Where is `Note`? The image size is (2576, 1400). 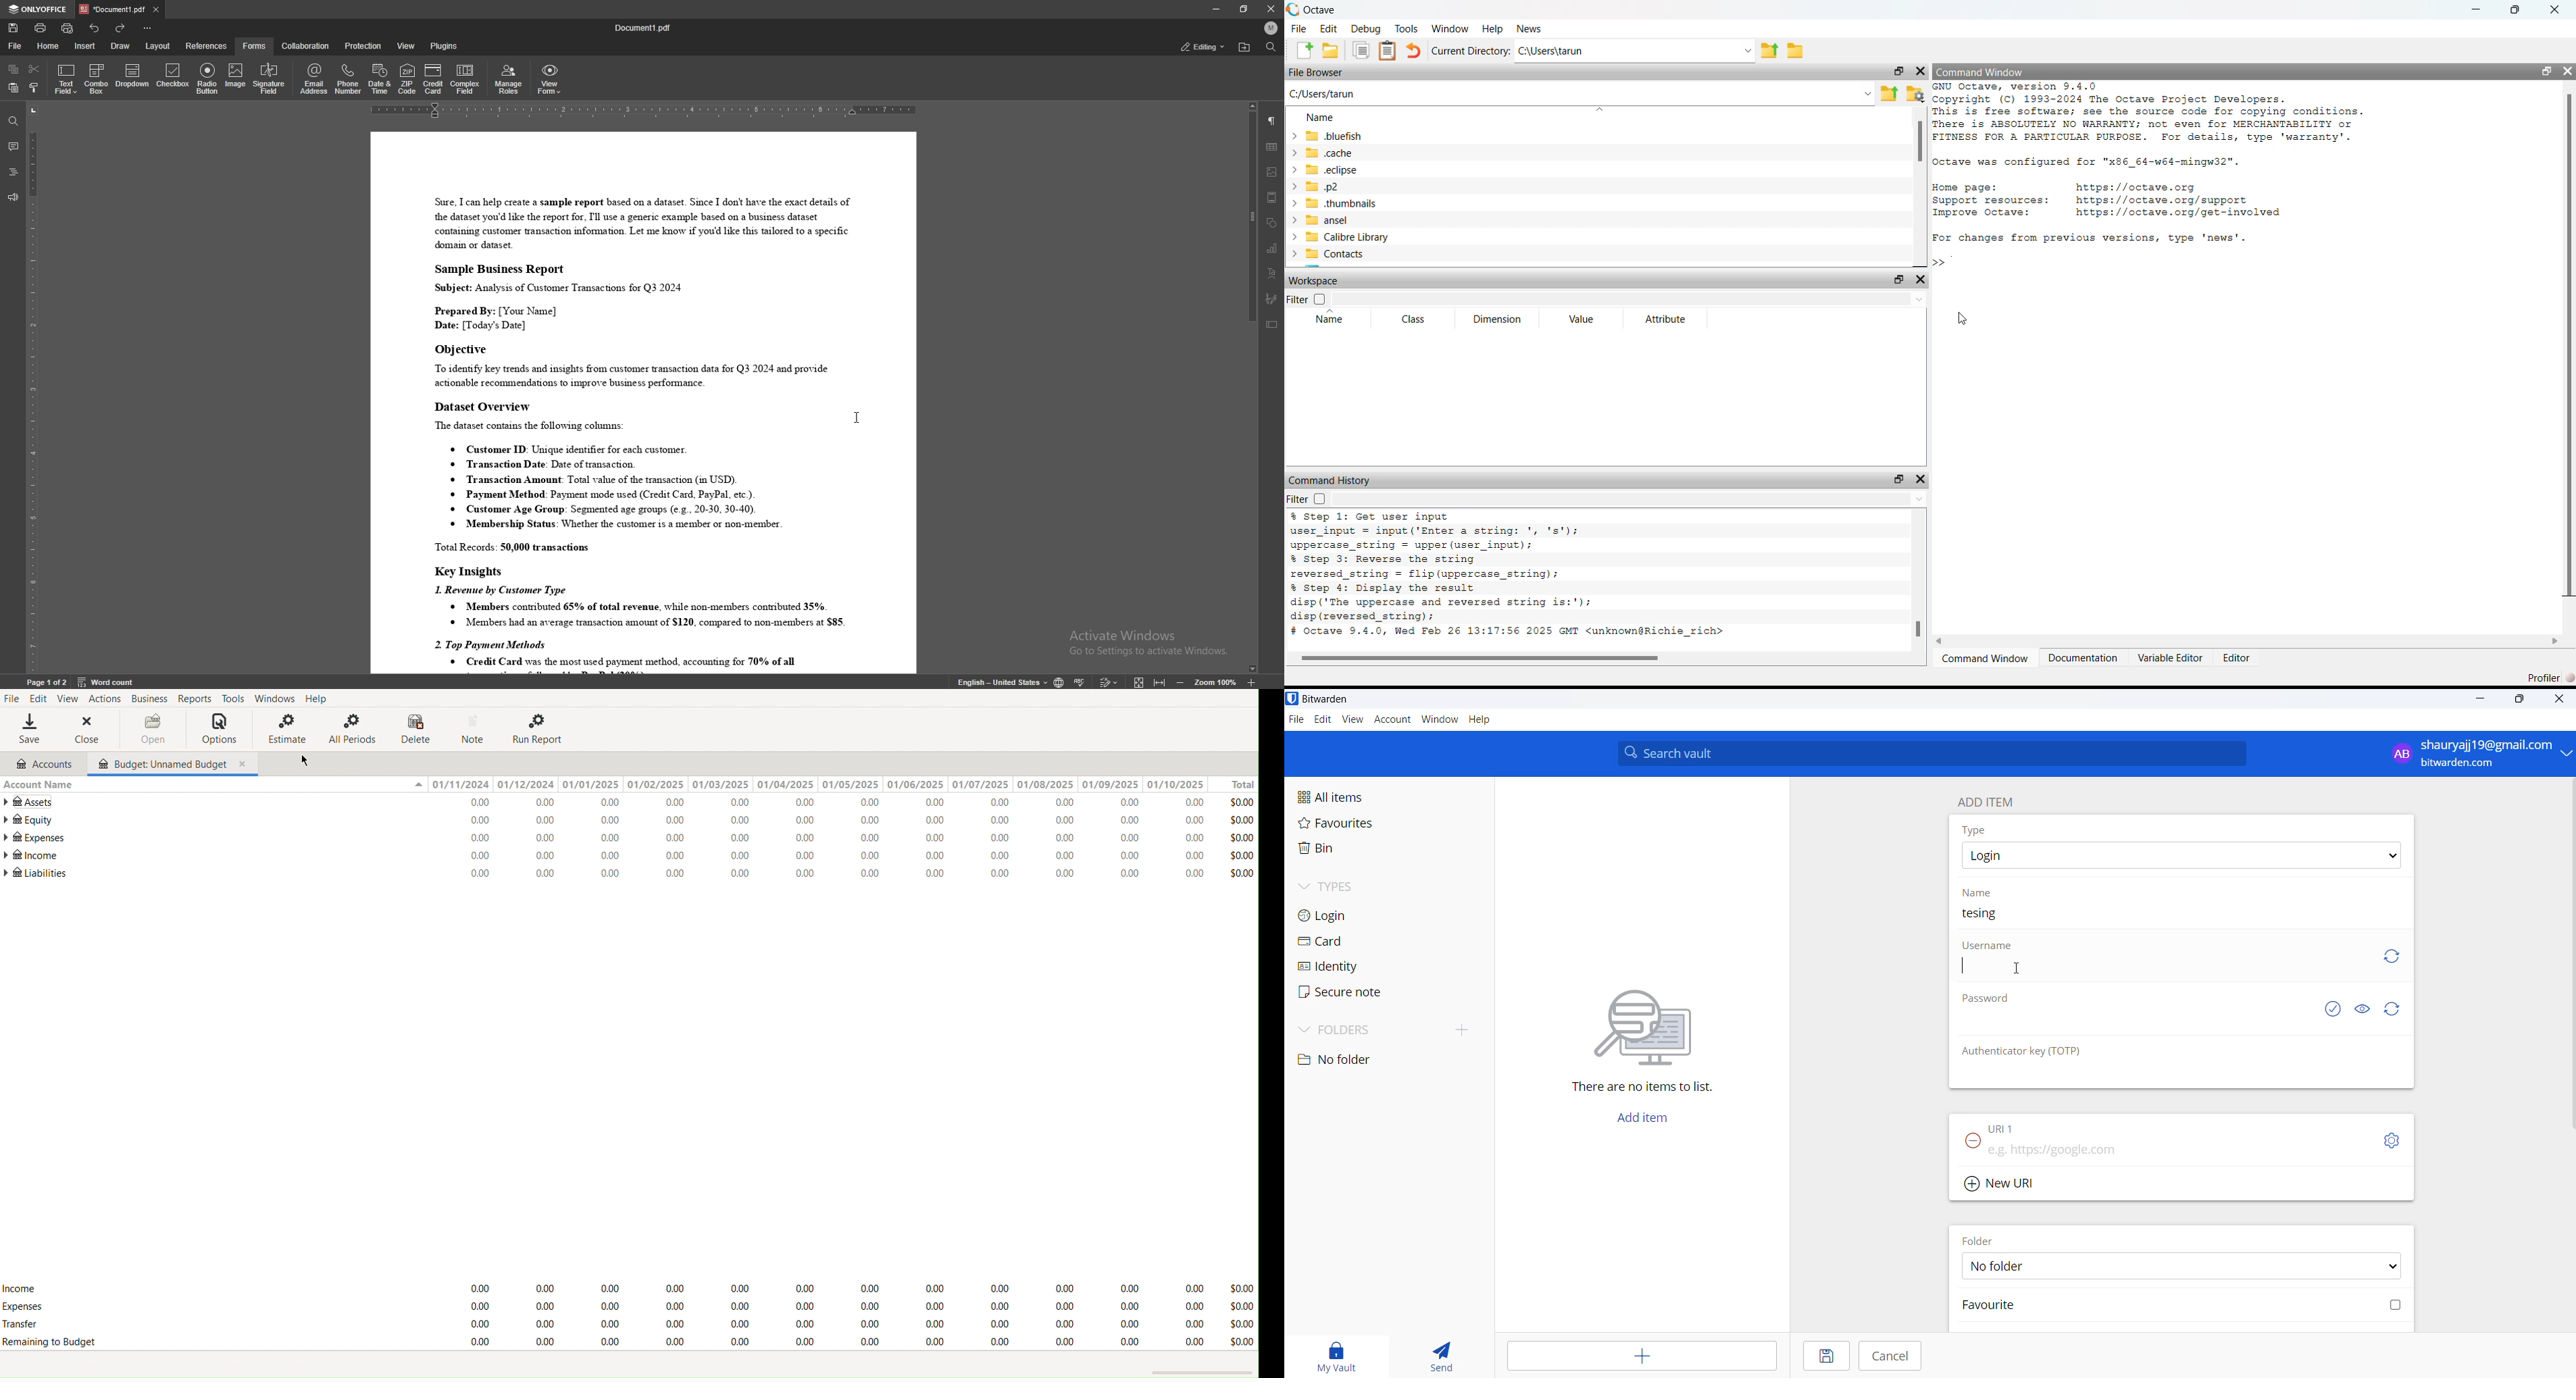
Note is located at coordinates (475, 729).